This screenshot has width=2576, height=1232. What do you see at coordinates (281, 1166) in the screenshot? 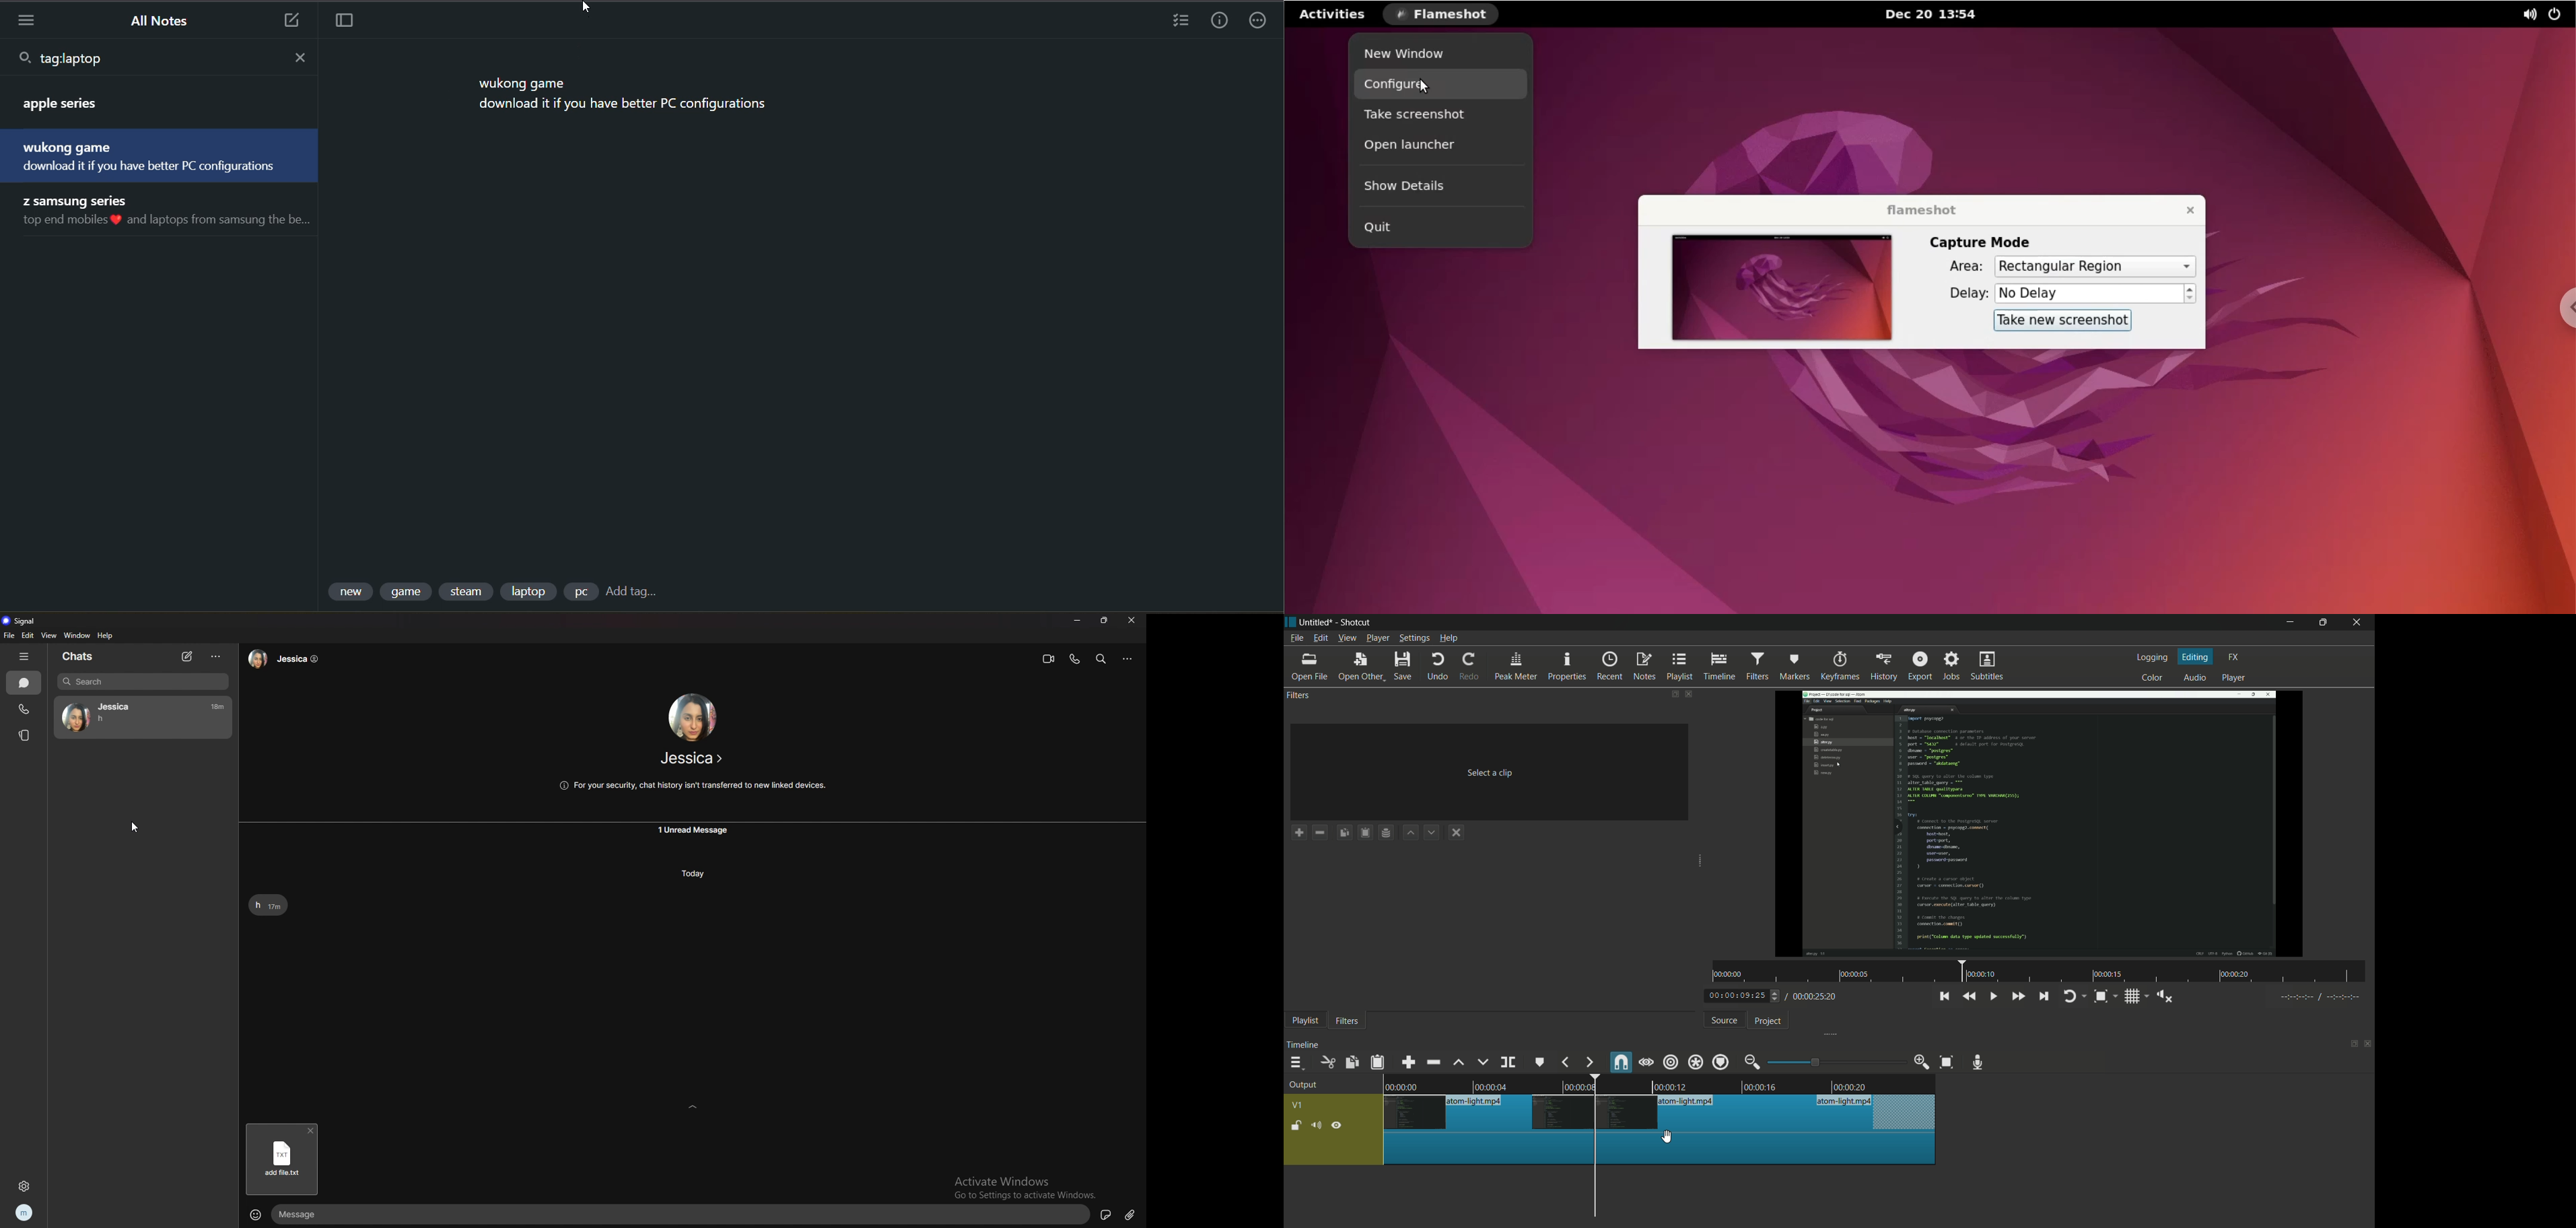
I see `add file` at bounding box center [281, 1166].